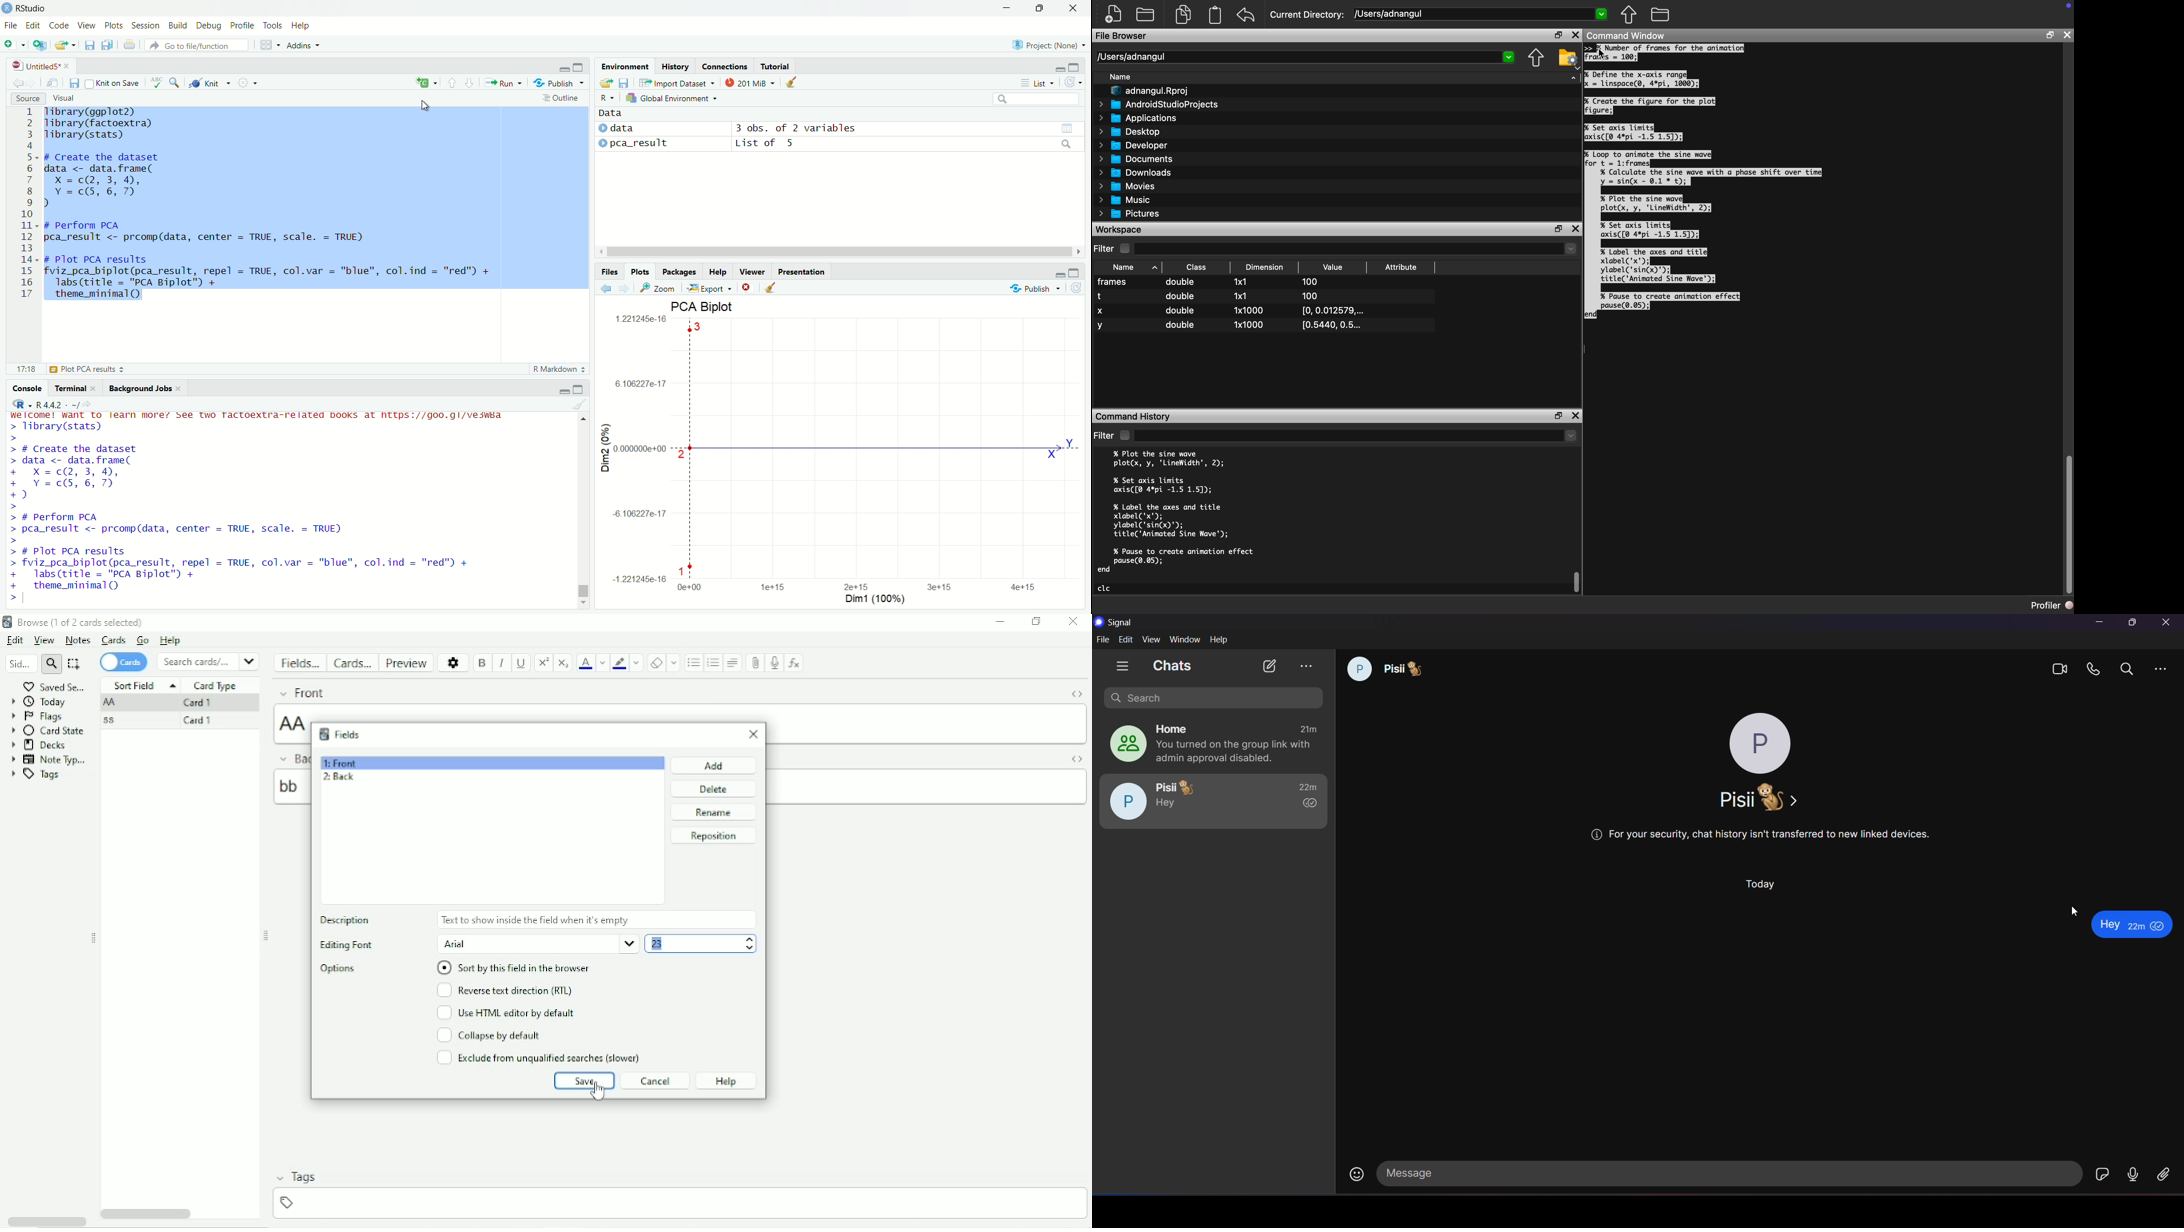 Image resolution: width=2184 pixels, height=1232 pixels. Describe the element at coordinates (659, 288) in the screenshot. I see `zoom` at that location.